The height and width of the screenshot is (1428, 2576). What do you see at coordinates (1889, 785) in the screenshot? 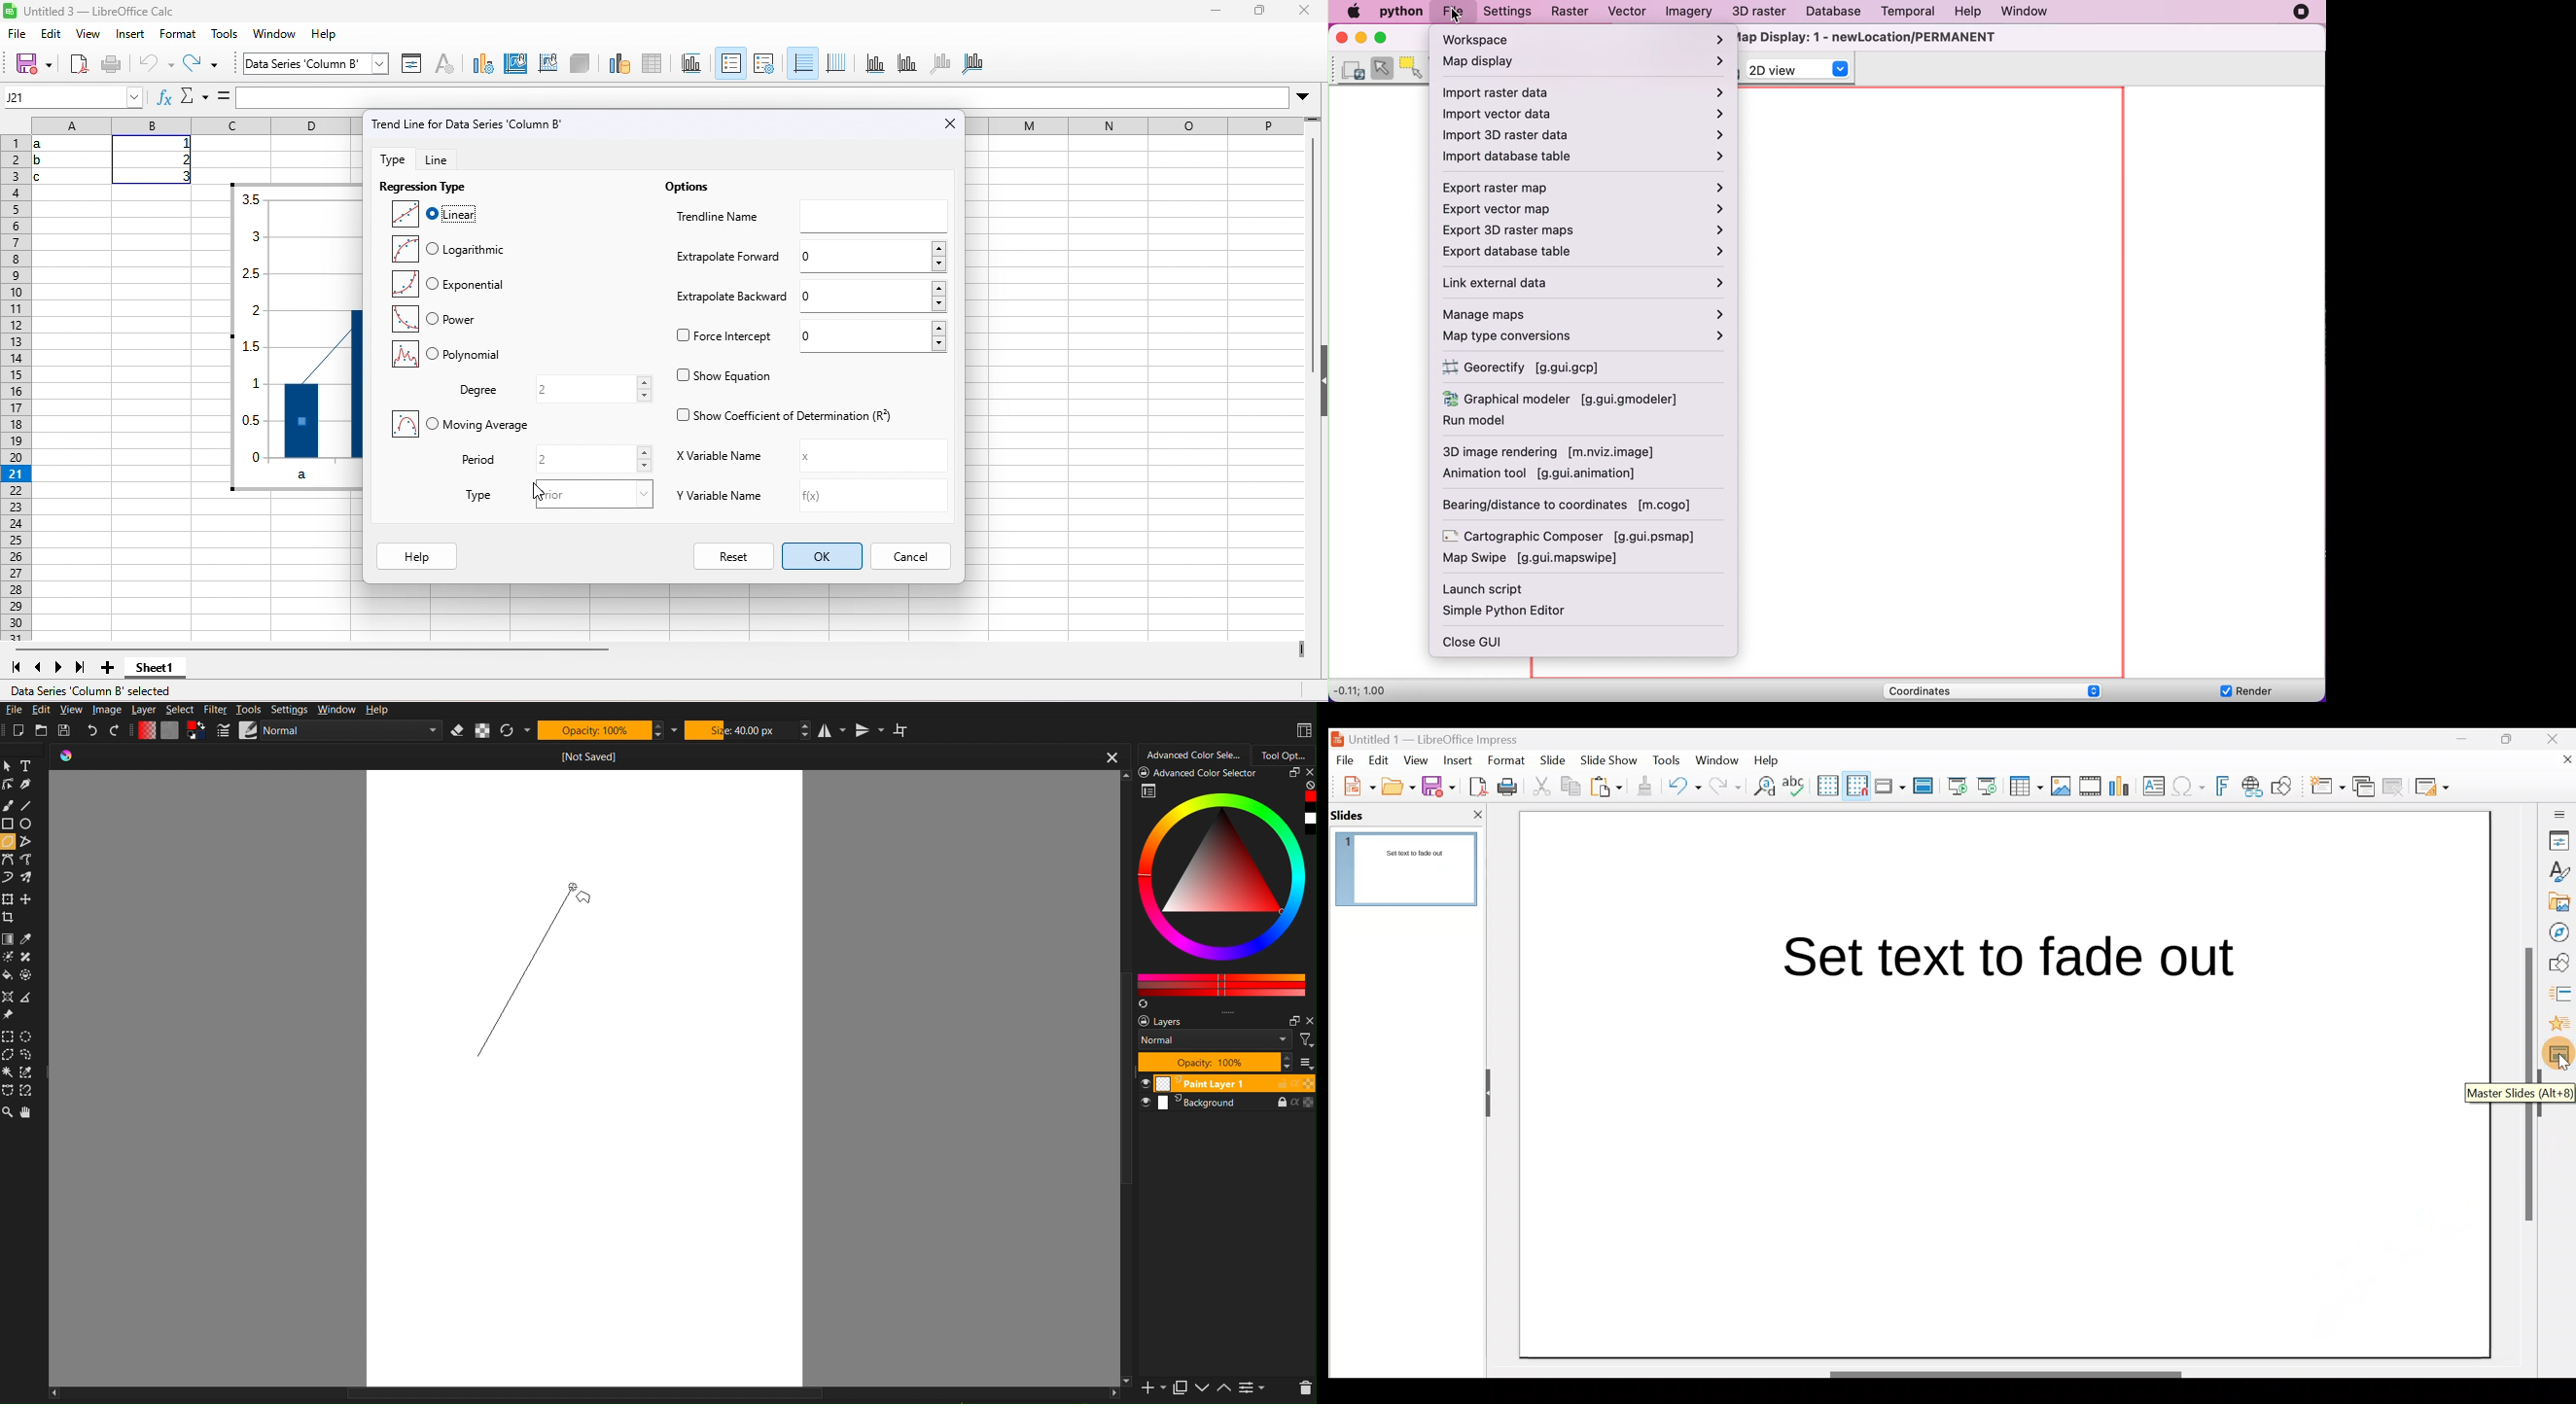
I see `Display views` at bounding box center [1889, 785].